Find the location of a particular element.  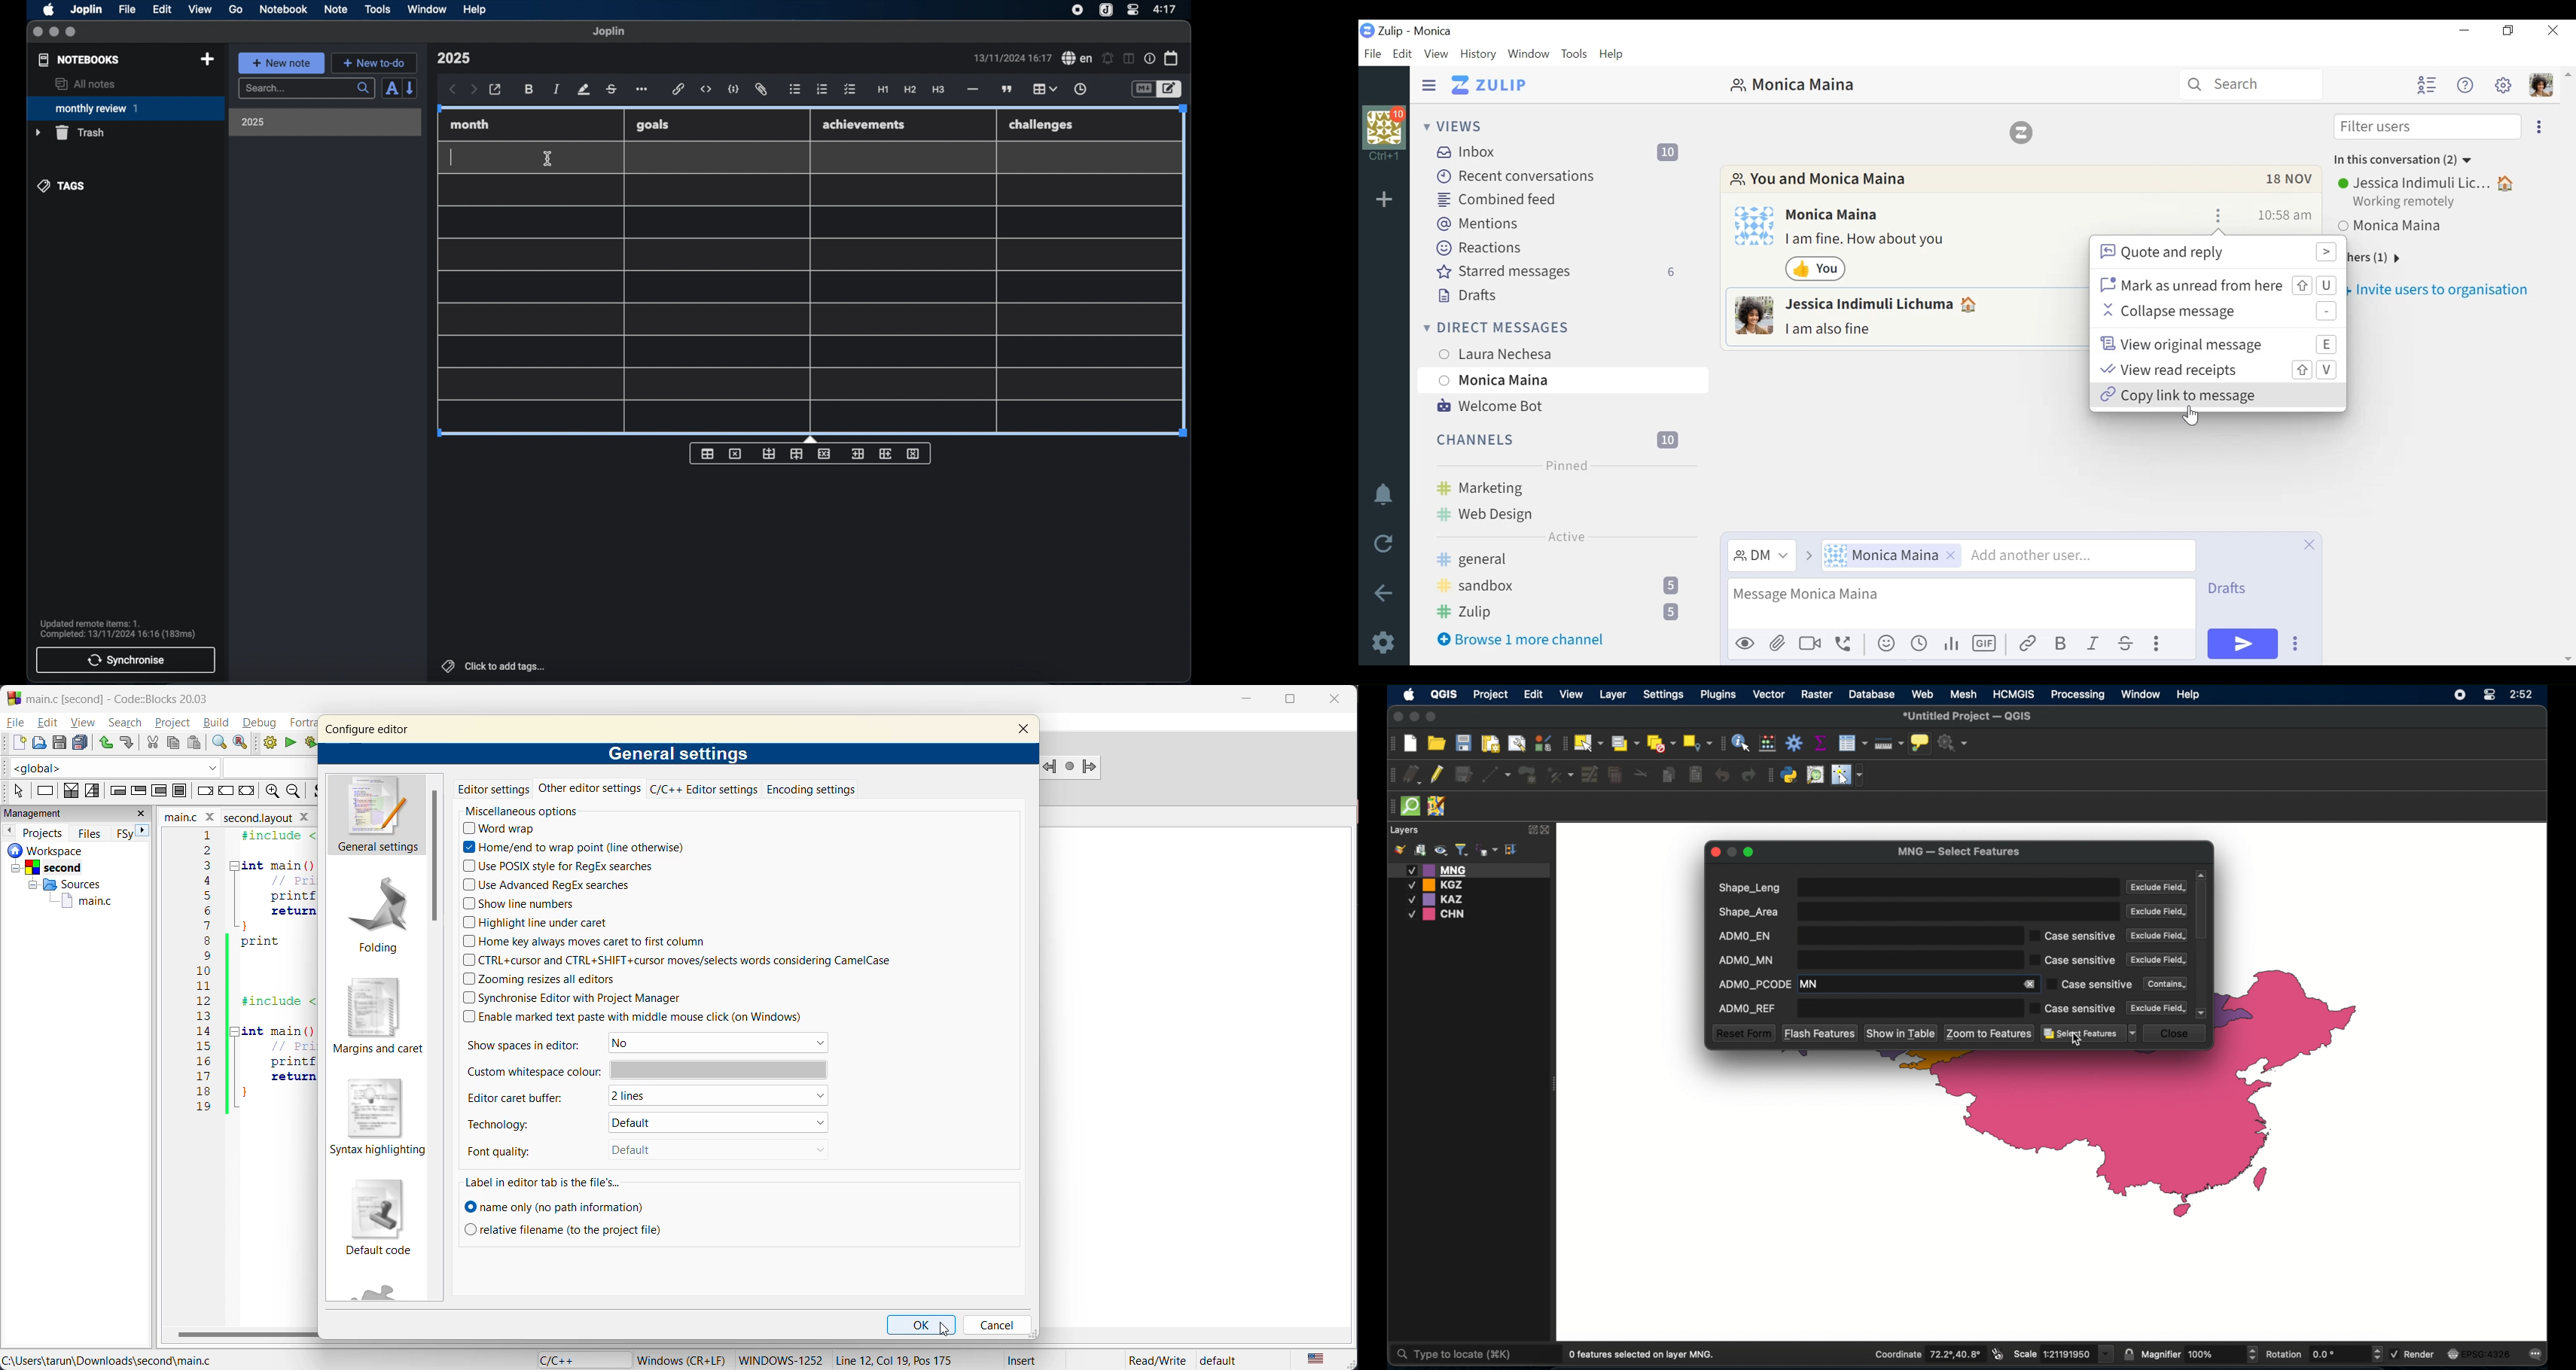

select features is located at coordinates (2089, 1034).